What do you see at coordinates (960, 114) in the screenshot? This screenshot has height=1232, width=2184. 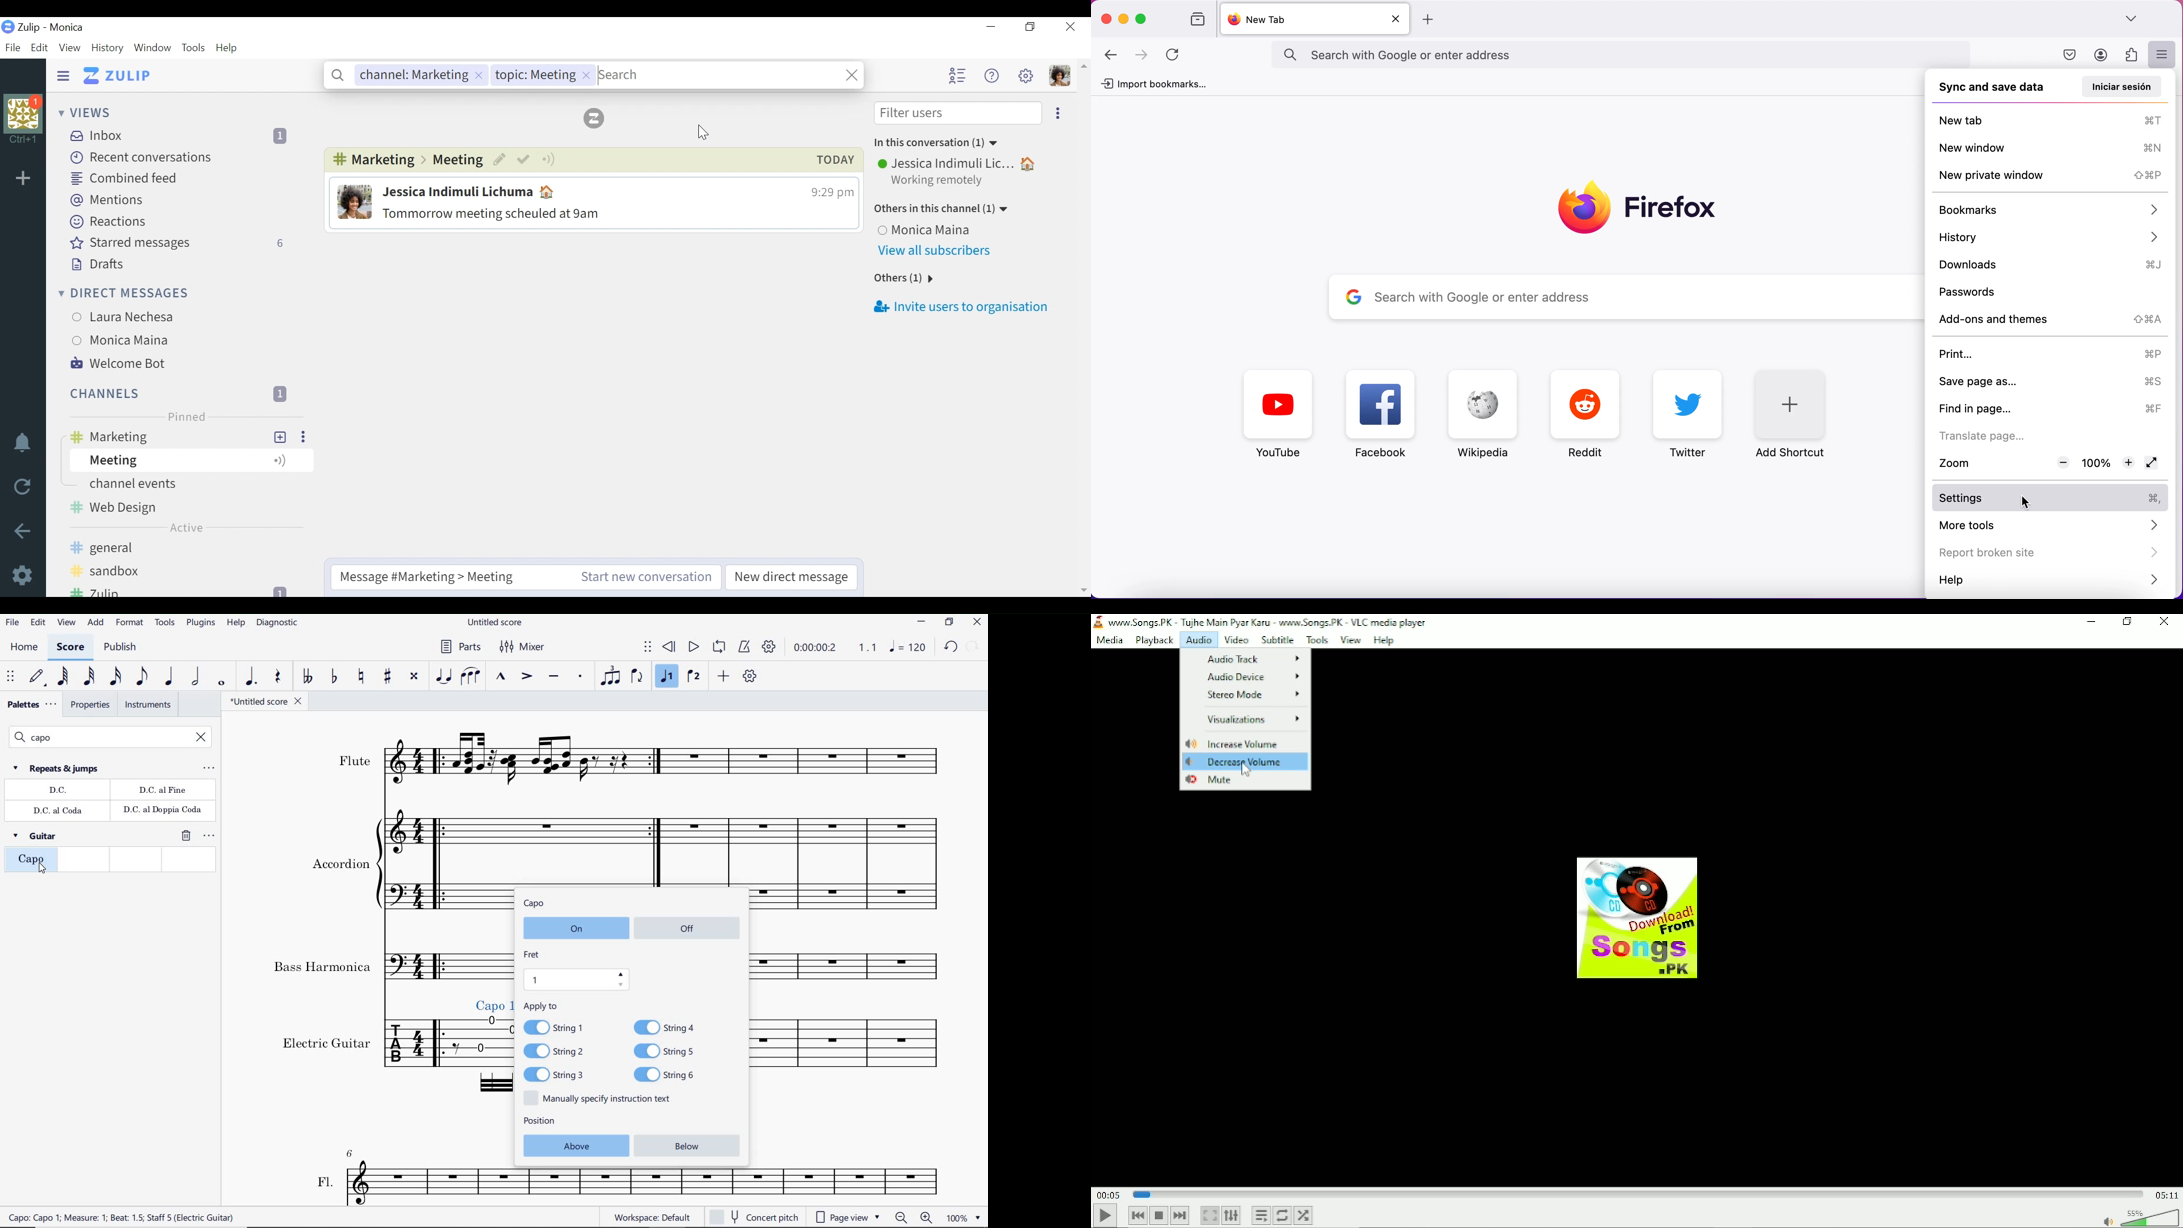 I see `Filter users` at bounding box center [960, 114].